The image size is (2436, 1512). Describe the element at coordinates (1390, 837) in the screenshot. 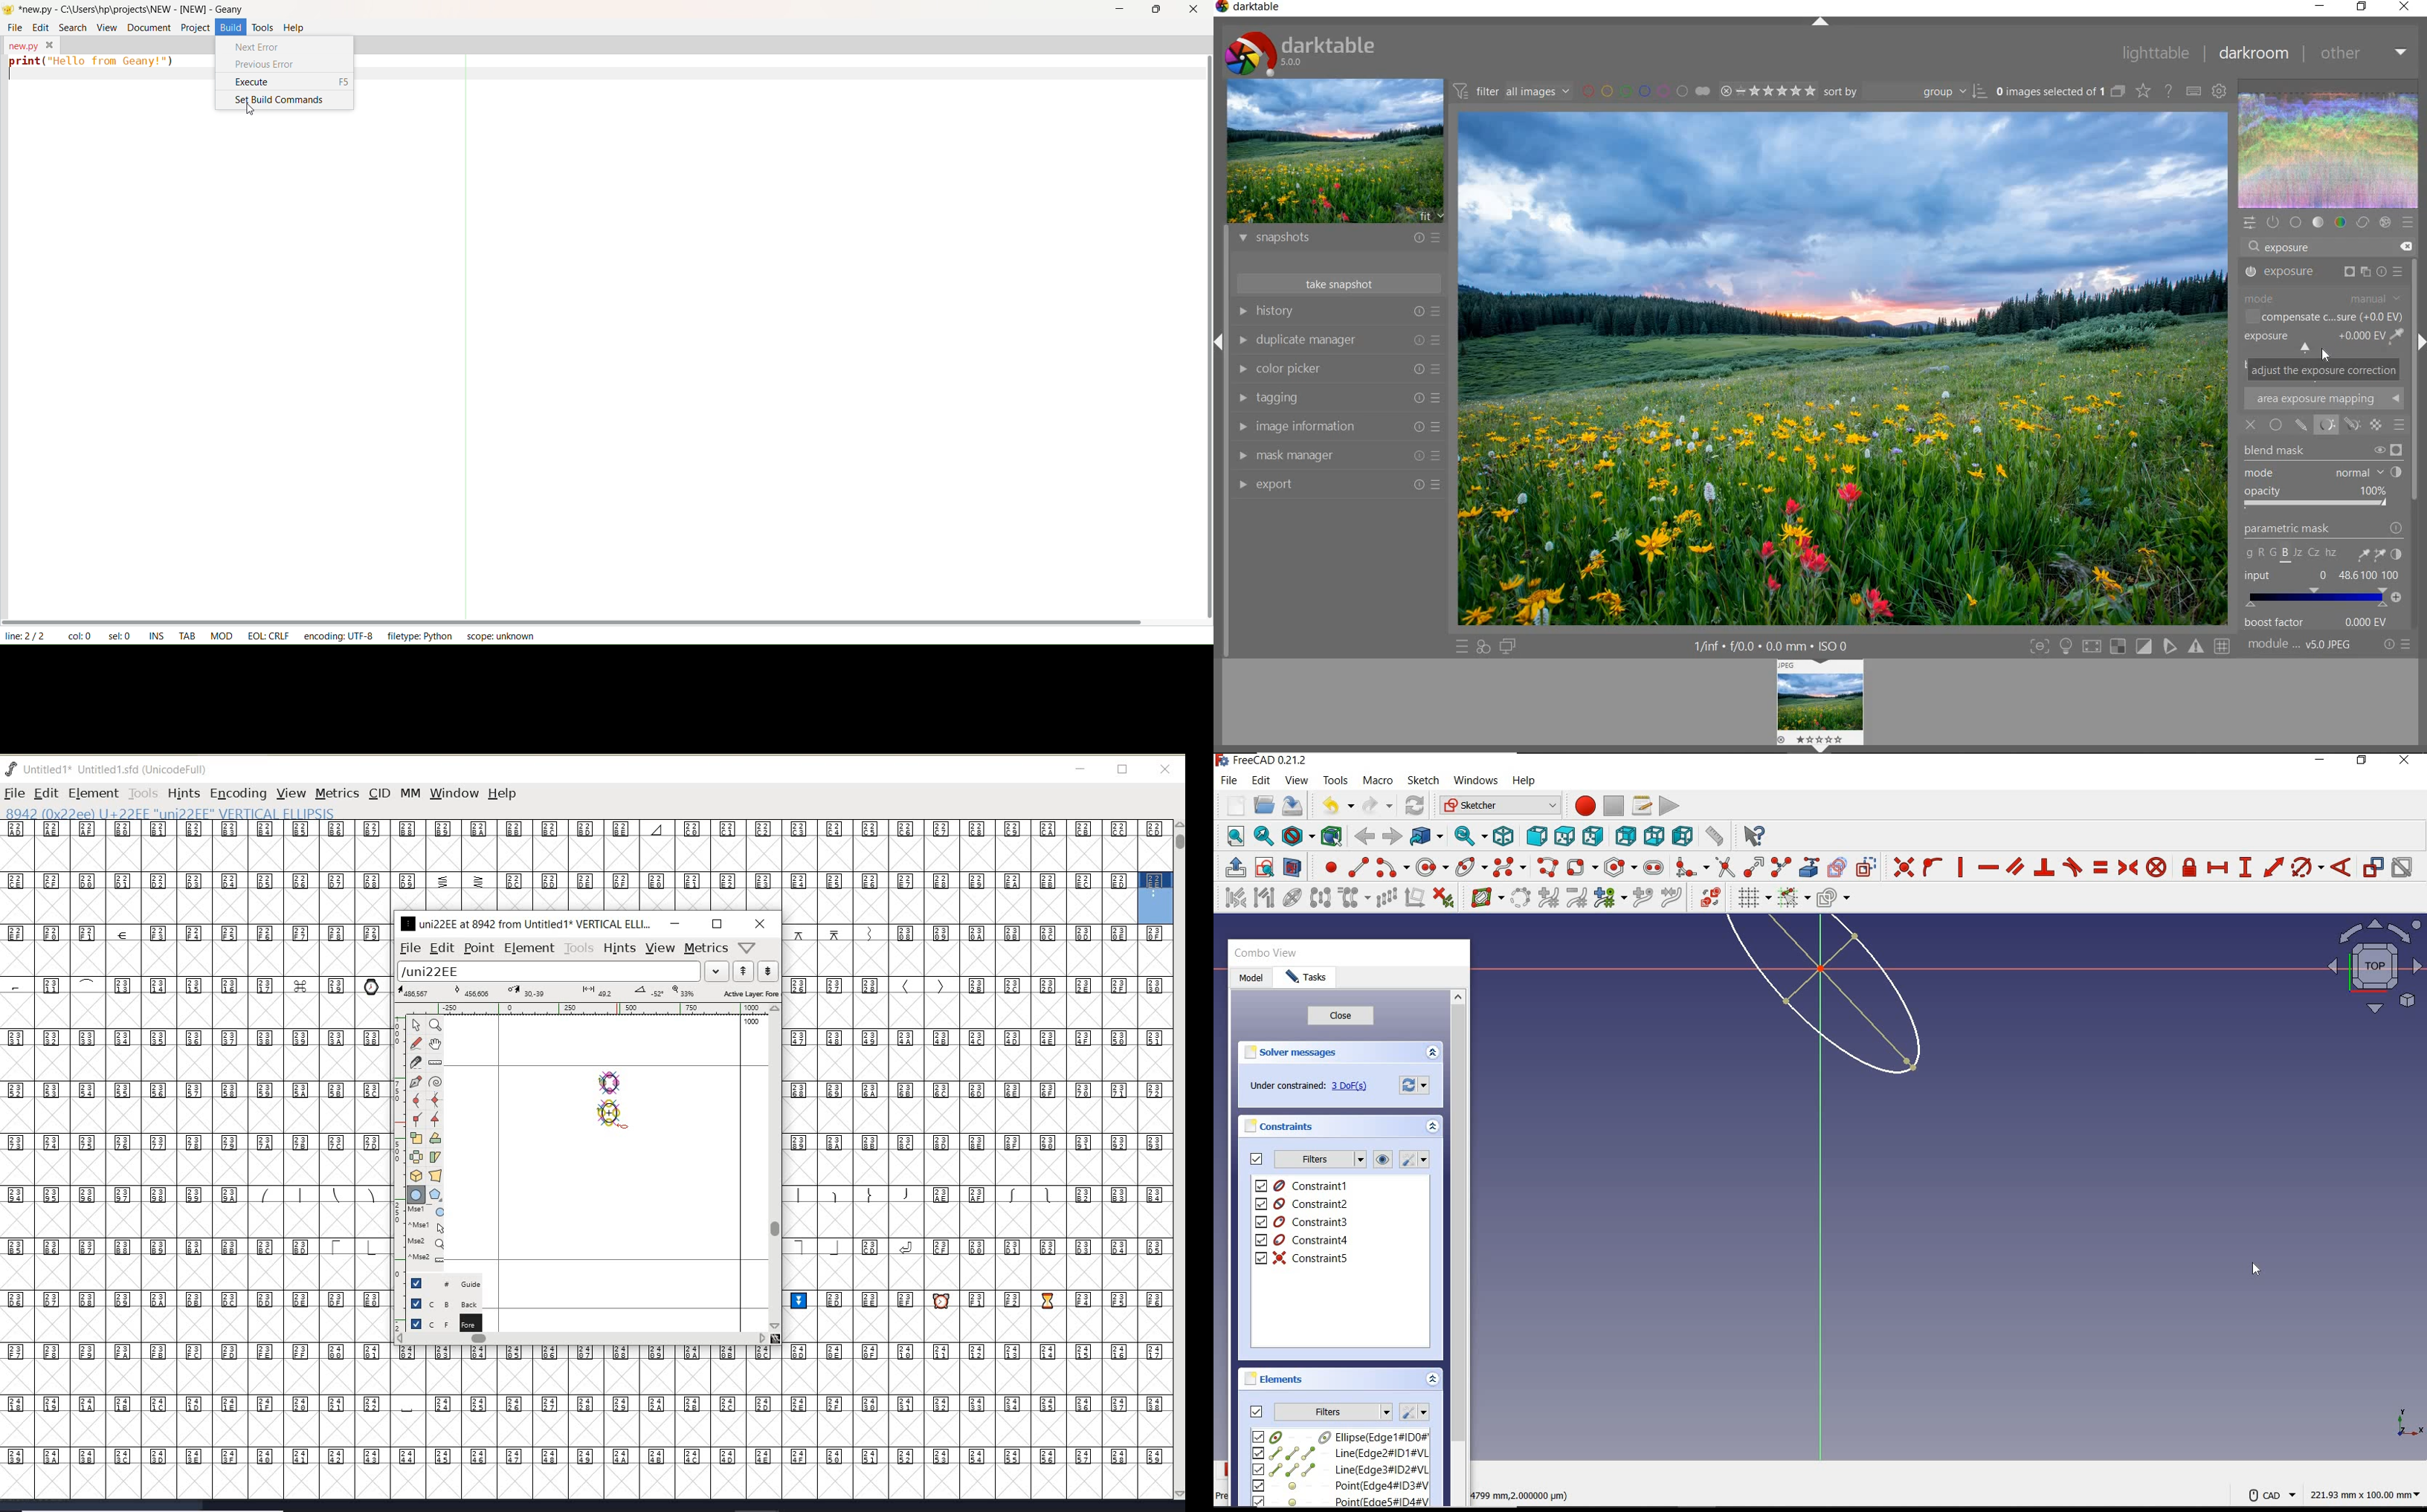

I see `forward` at that location.